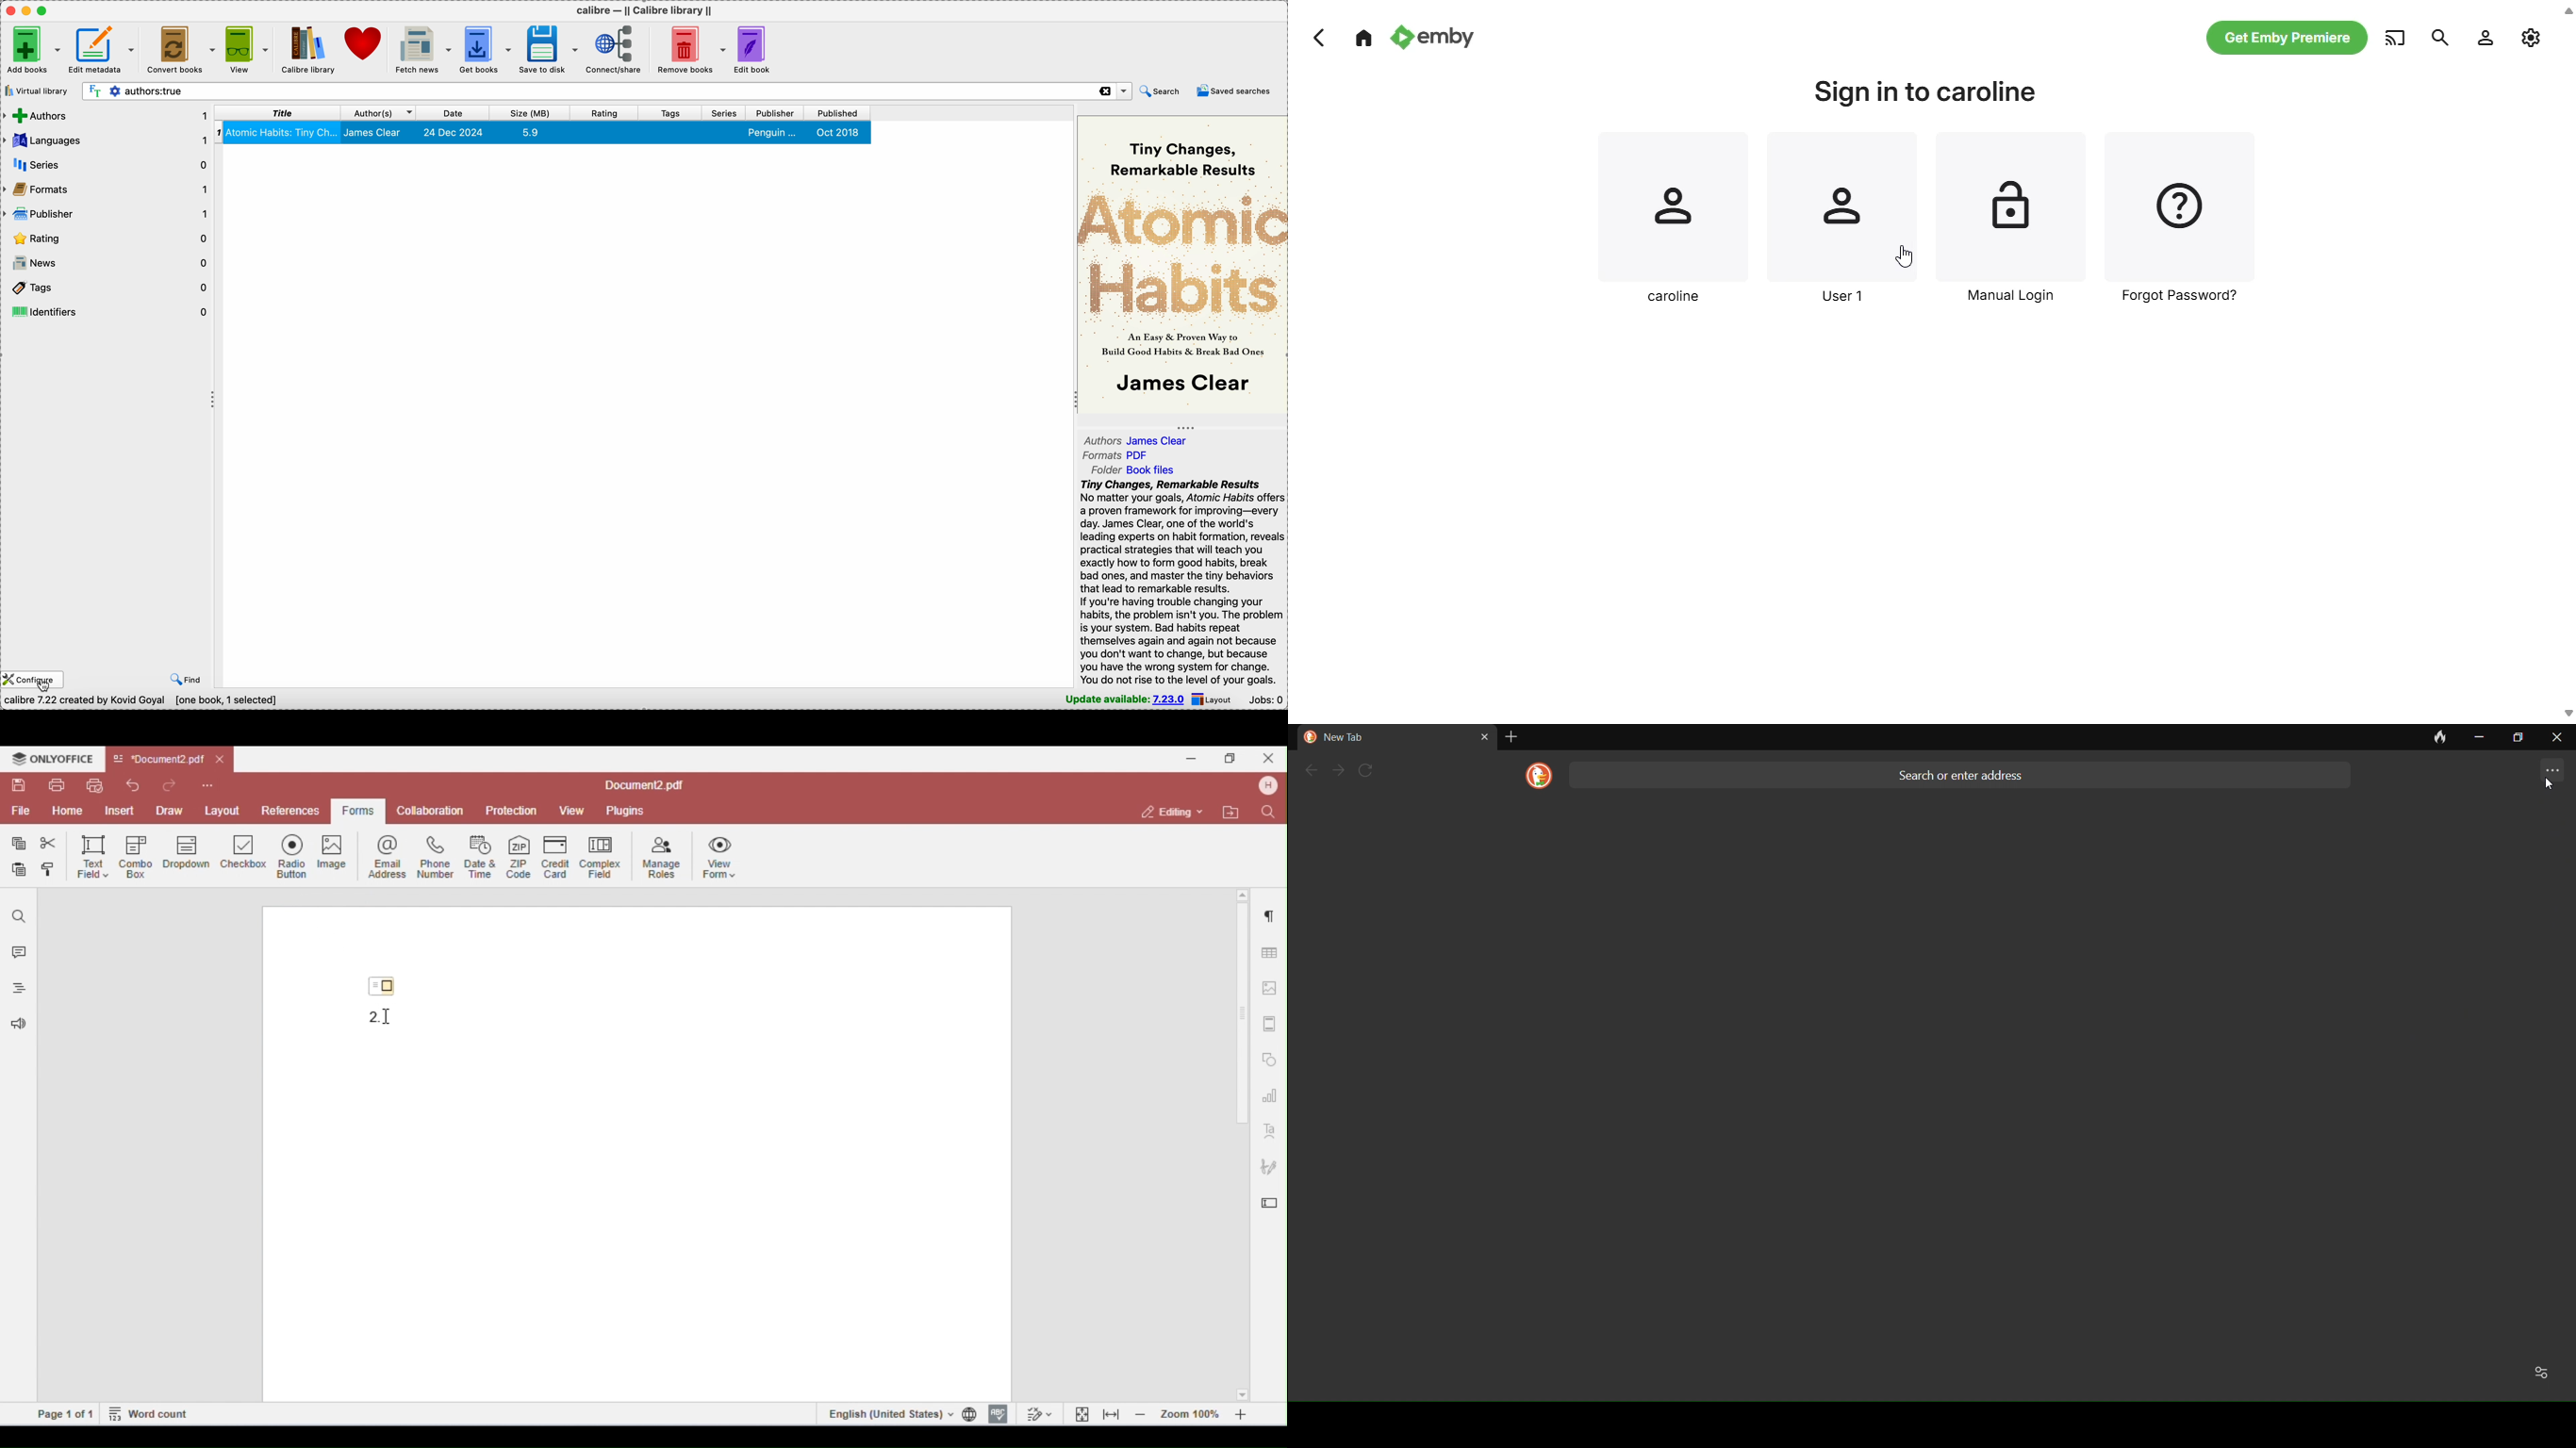  I want to click on cursor, so click(1905, 256).